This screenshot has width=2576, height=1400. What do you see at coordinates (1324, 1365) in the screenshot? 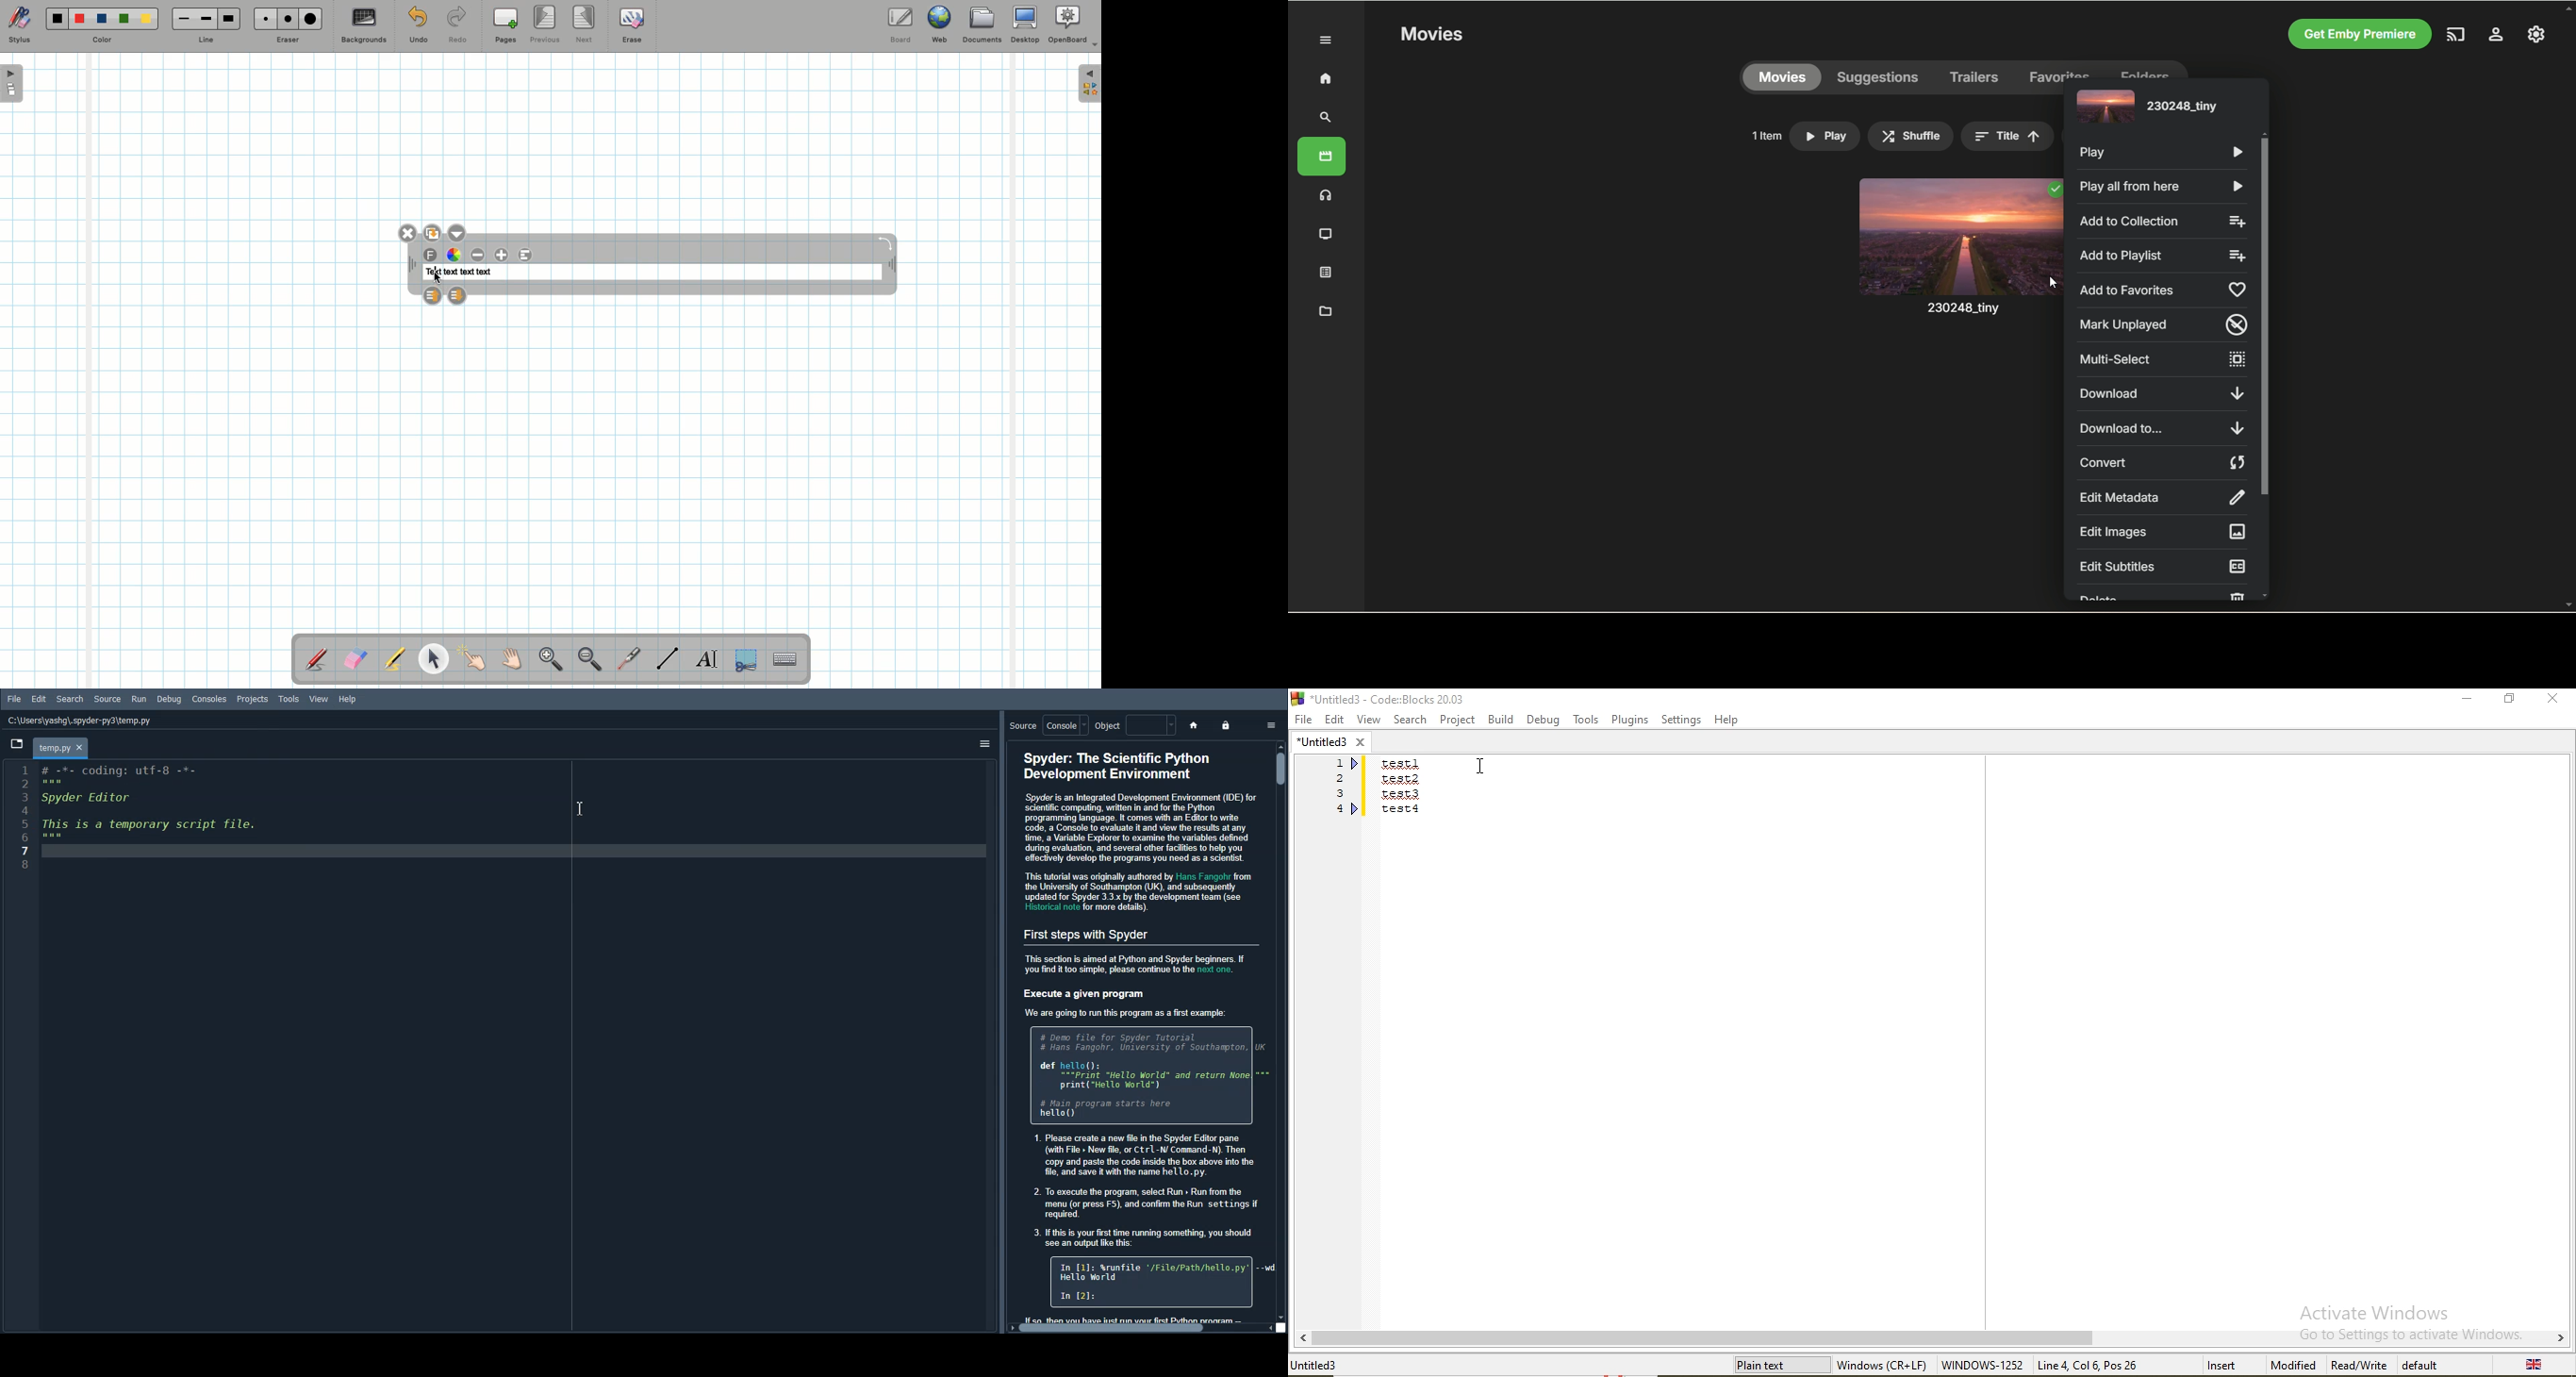
I see `file name` at bounding box center [1324, 1365].